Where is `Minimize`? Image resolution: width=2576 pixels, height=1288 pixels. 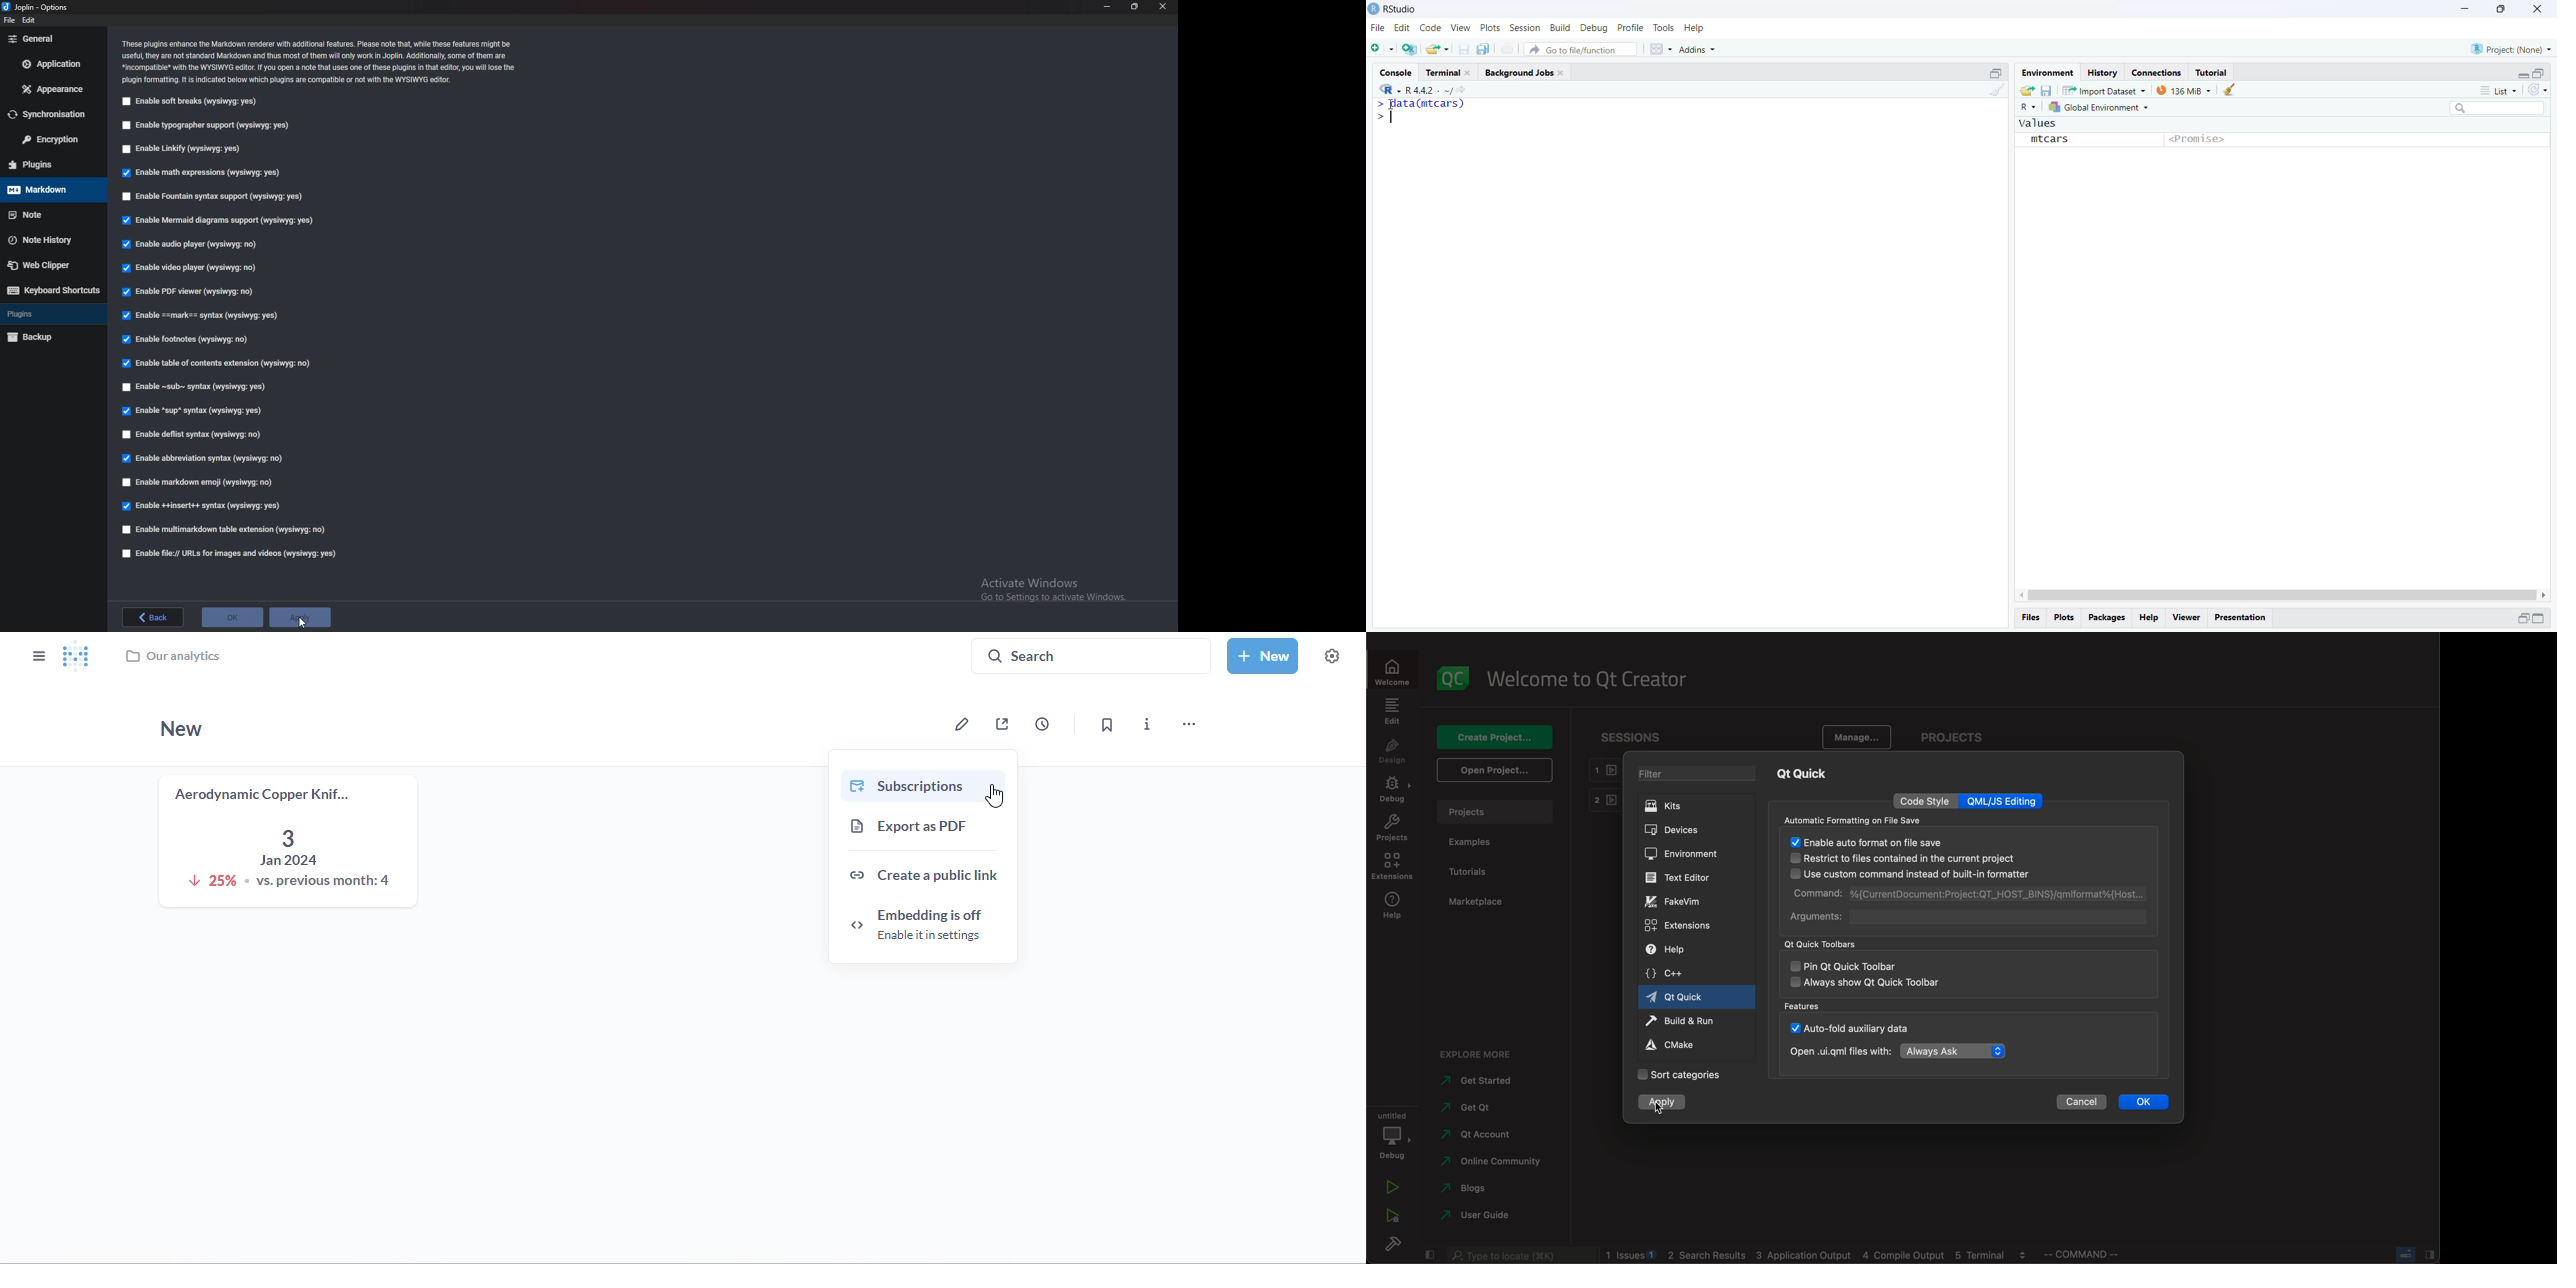 Minimize is located at coordinates (2466, 9).